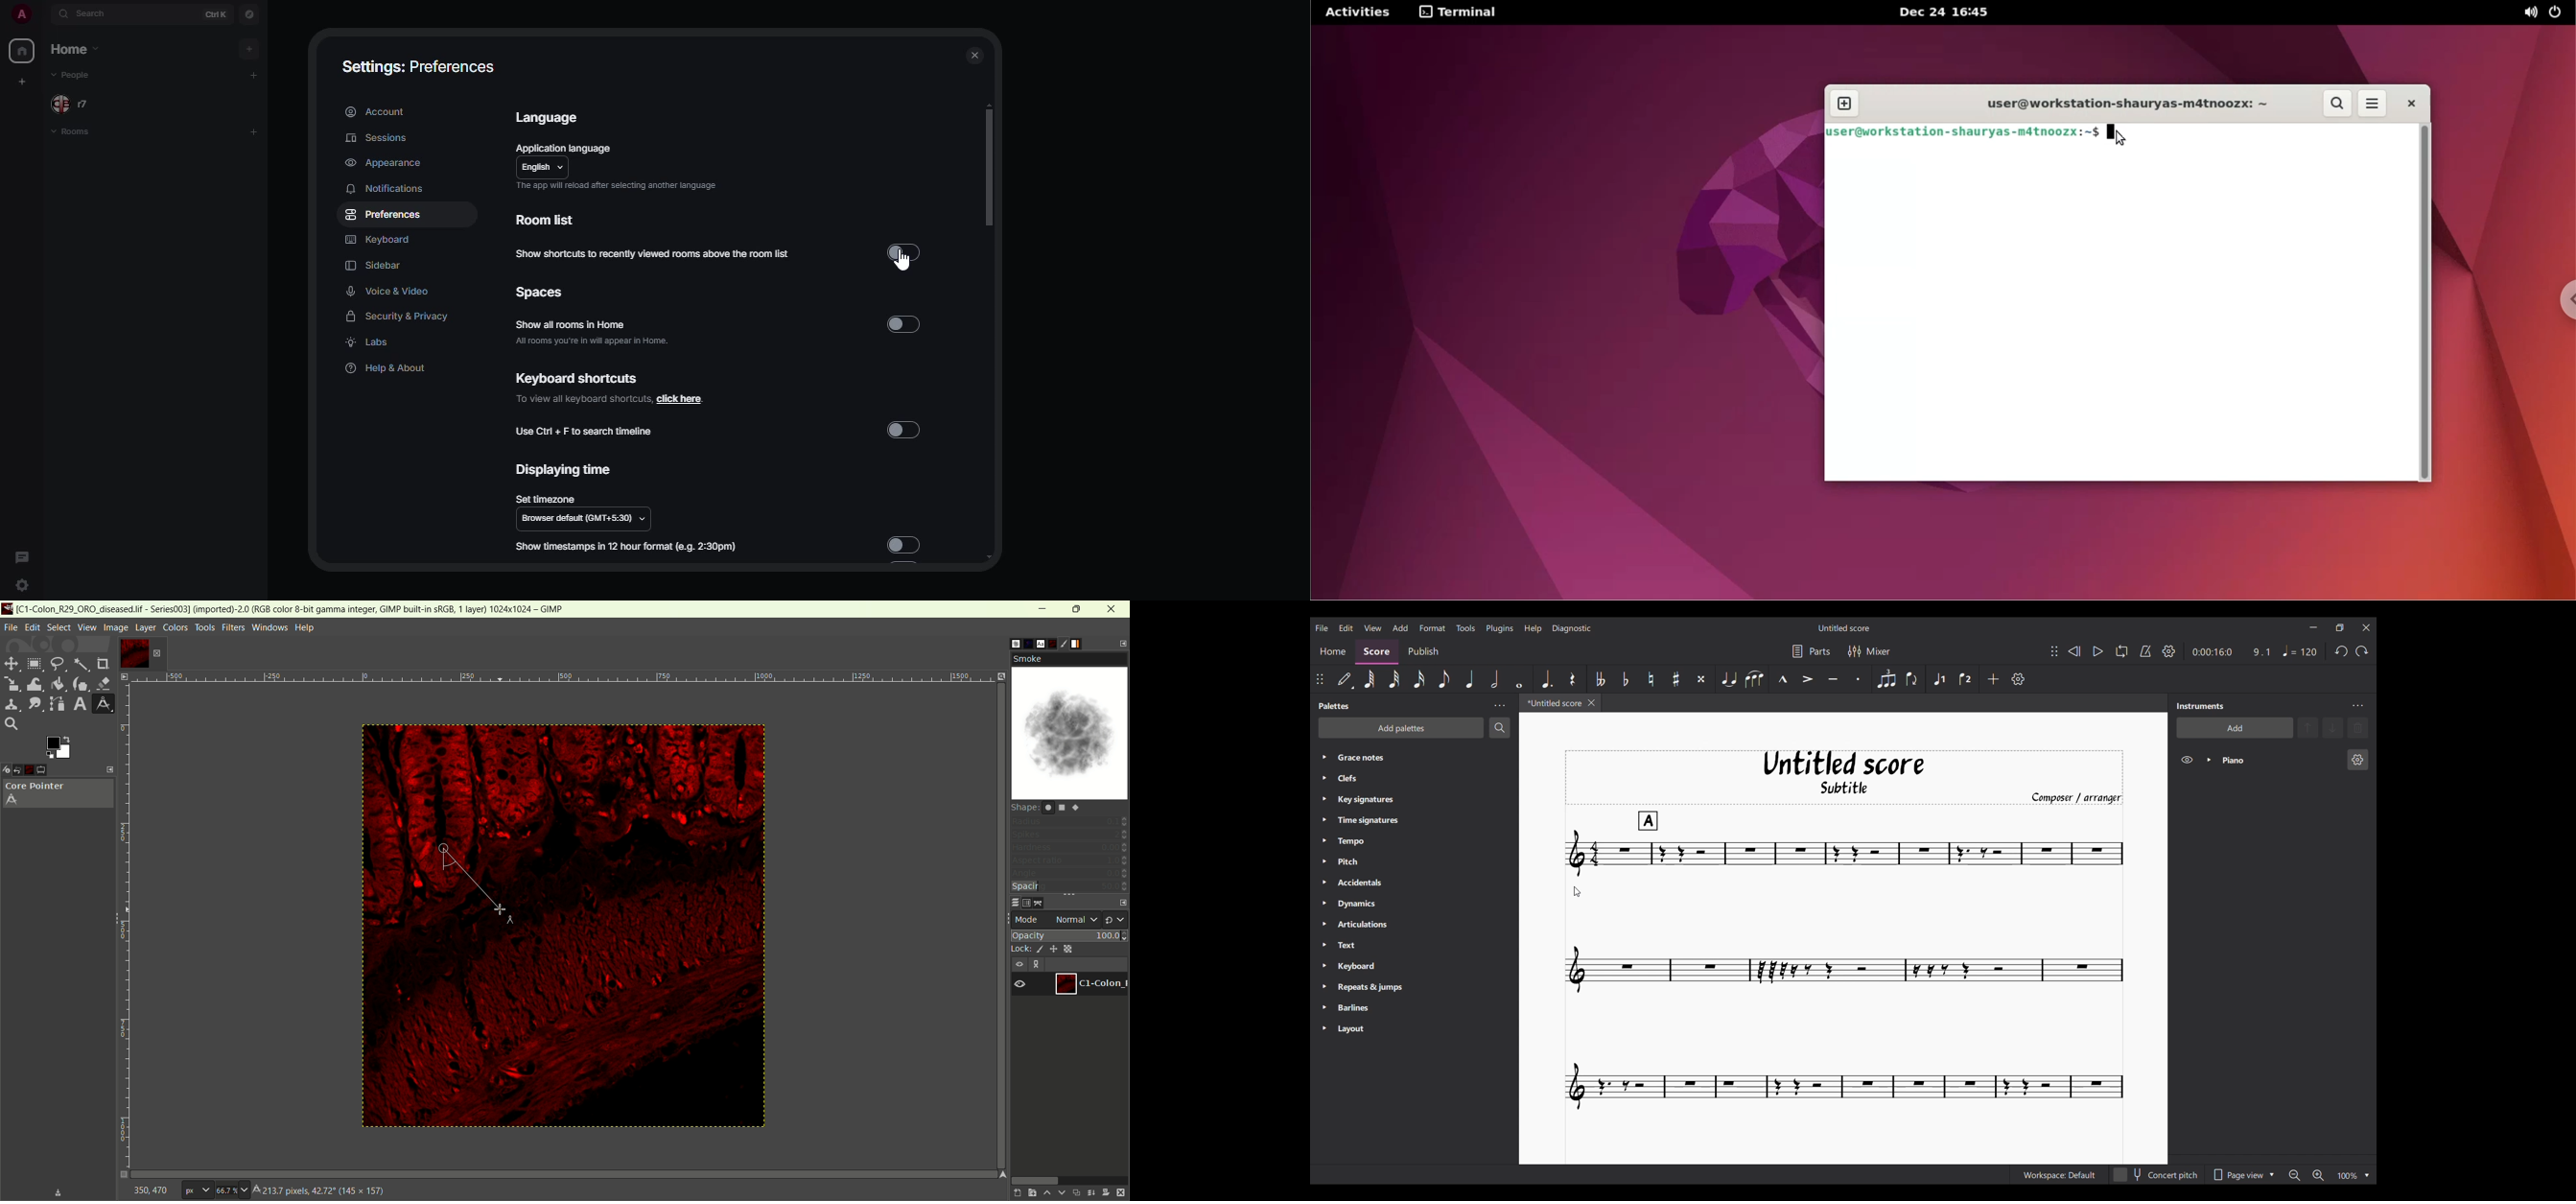 The width and height of the screenshot is (2576, 1204). Describe the element at coordinates (1011, 902) in the screenshot. I see `layers` at that location.